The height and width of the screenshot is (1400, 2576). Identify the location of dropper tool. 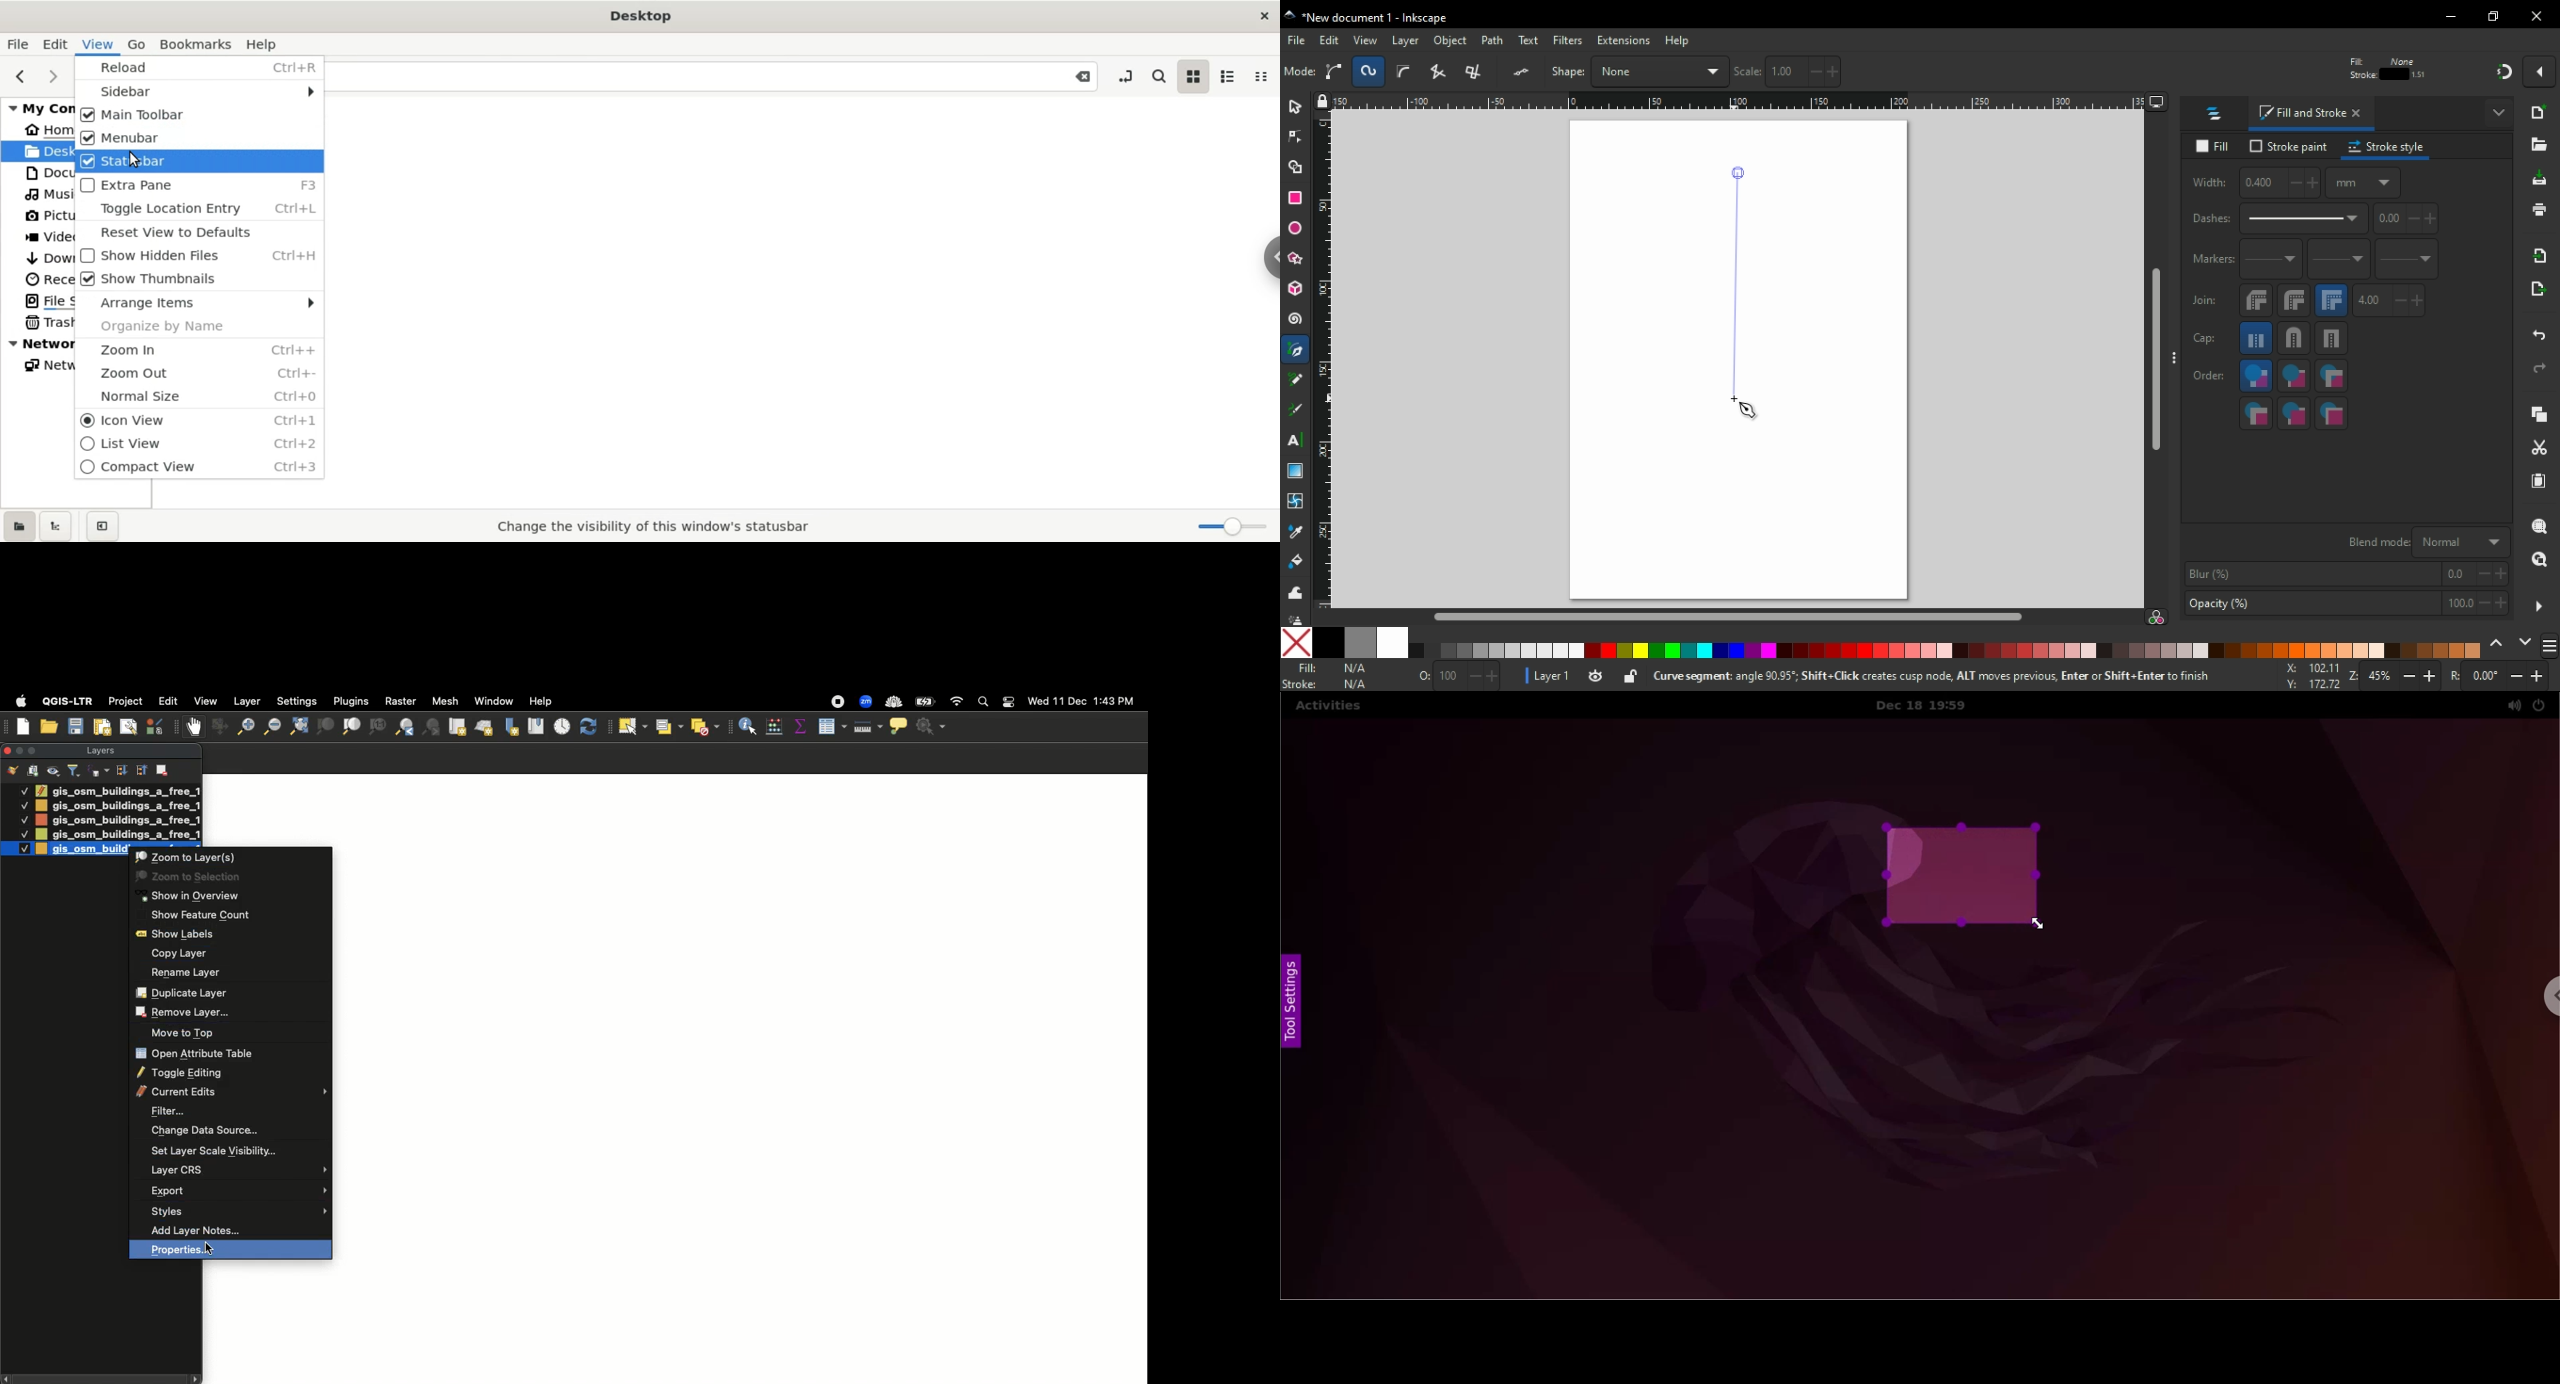
(1297, 532).